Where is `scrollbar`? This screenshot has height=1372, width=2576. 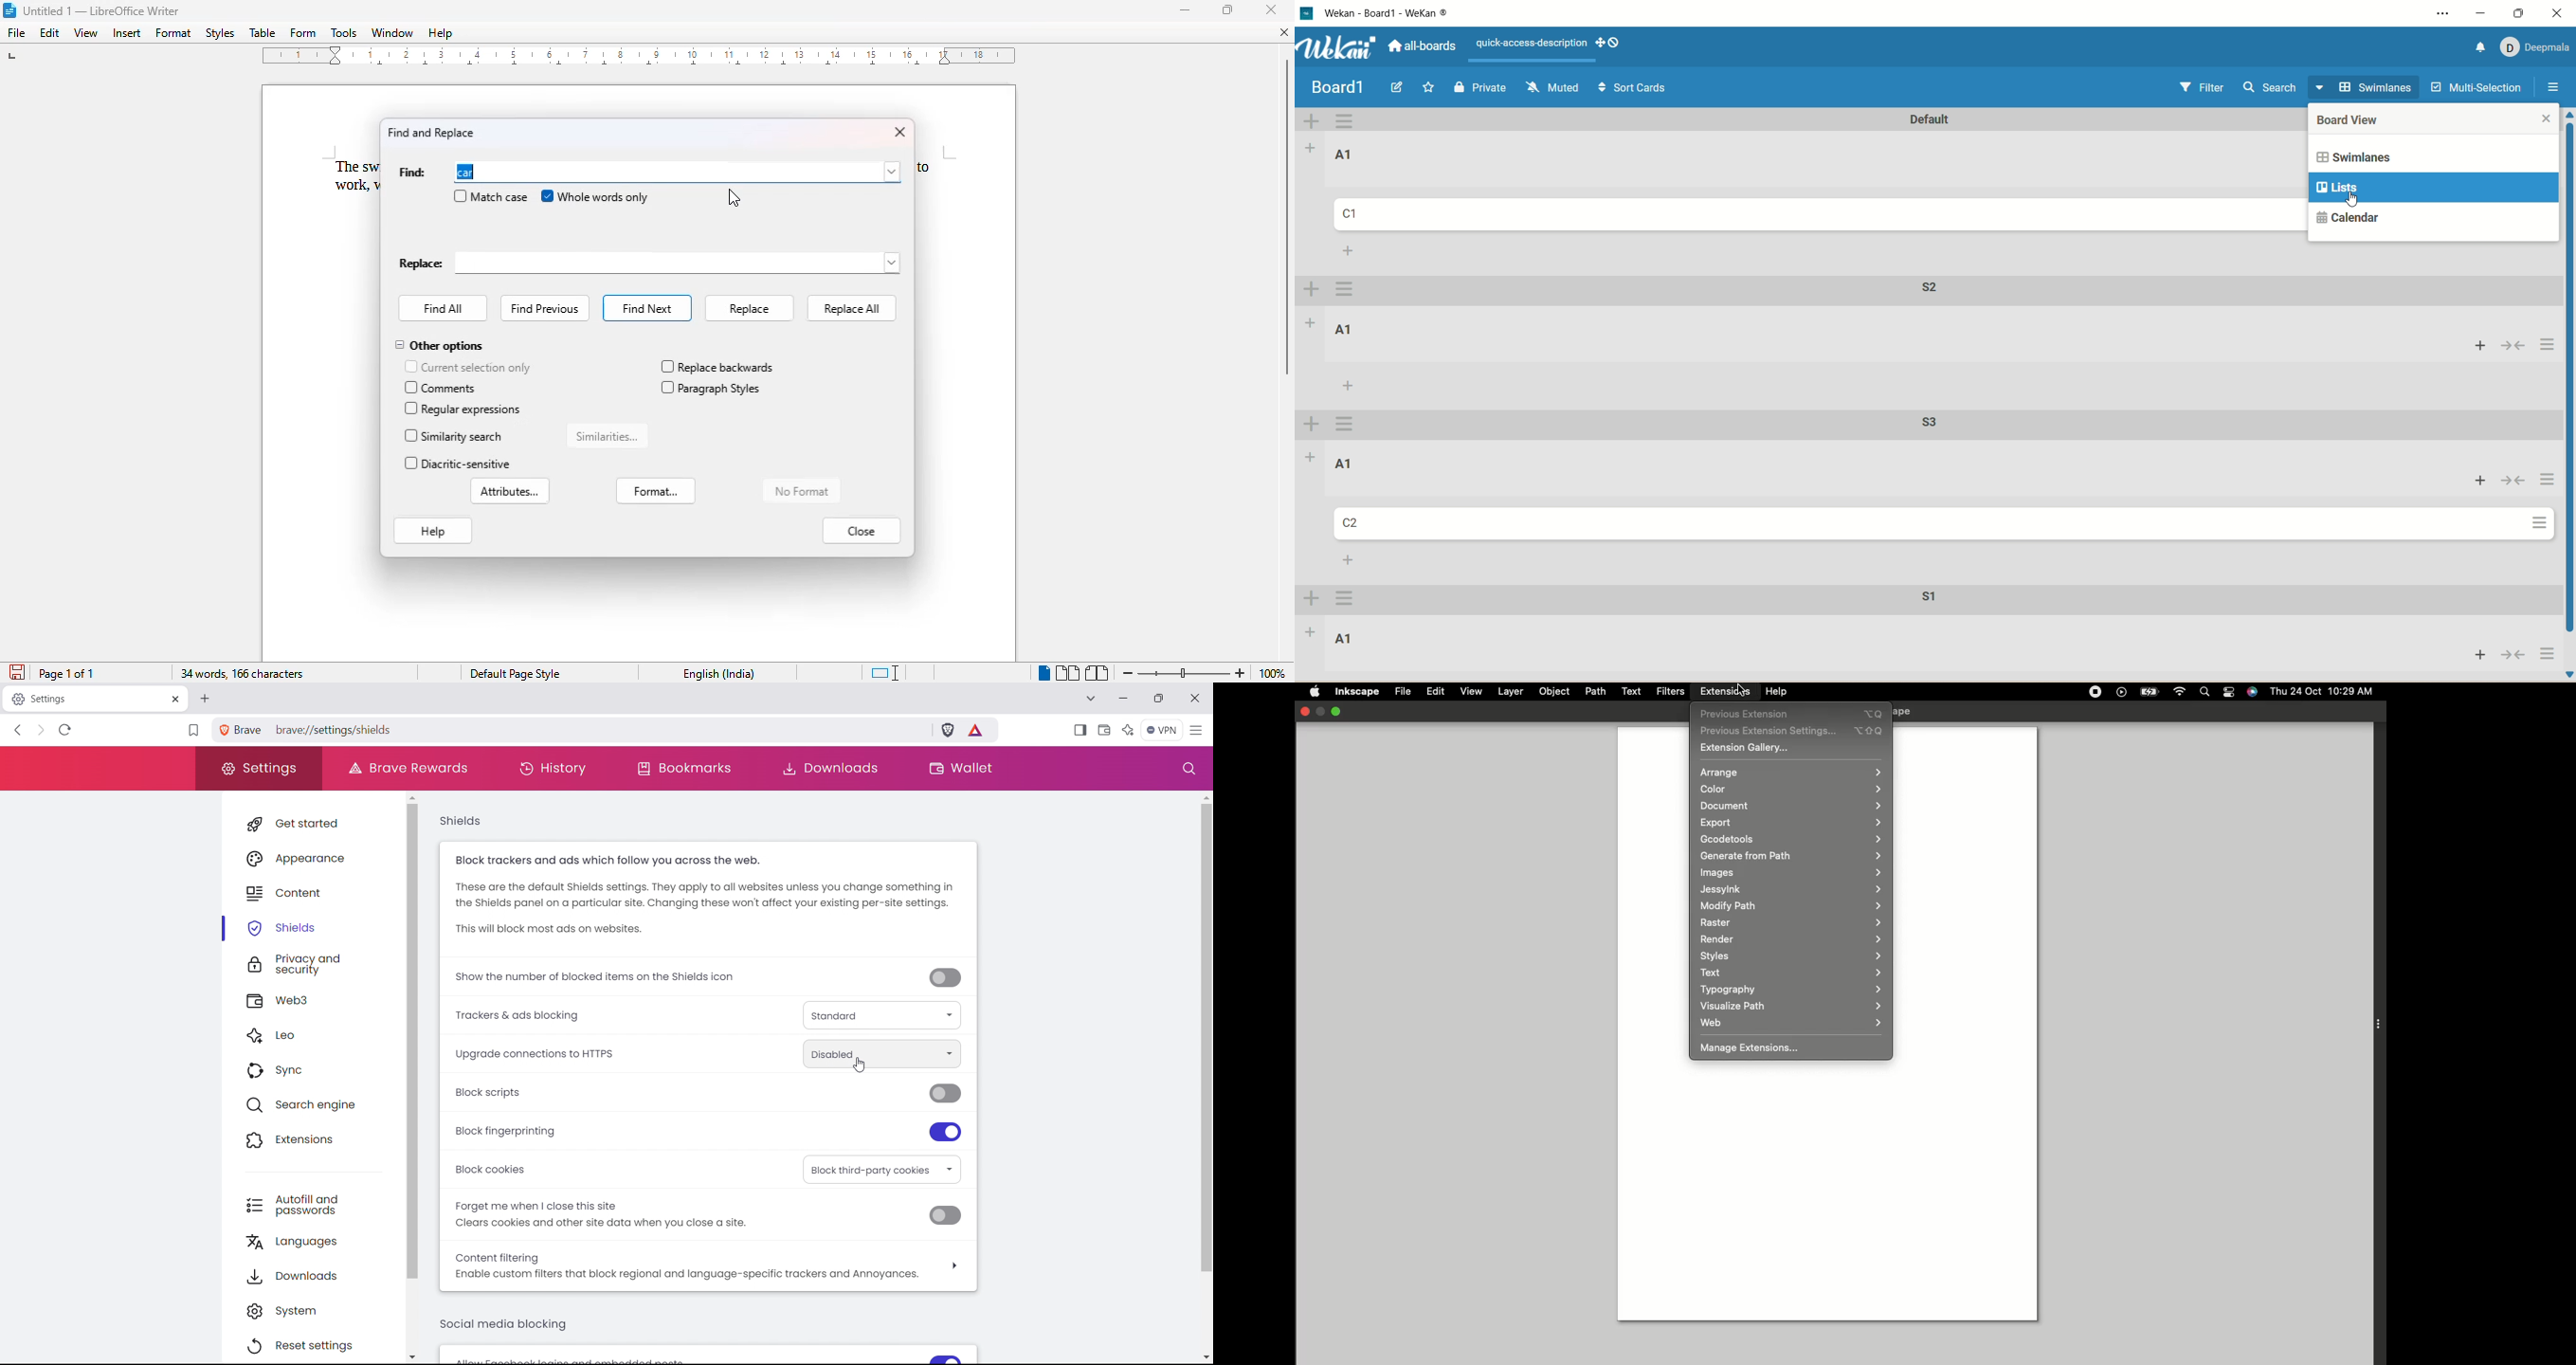 scrollbar is located at coordinates (1206, 1038).